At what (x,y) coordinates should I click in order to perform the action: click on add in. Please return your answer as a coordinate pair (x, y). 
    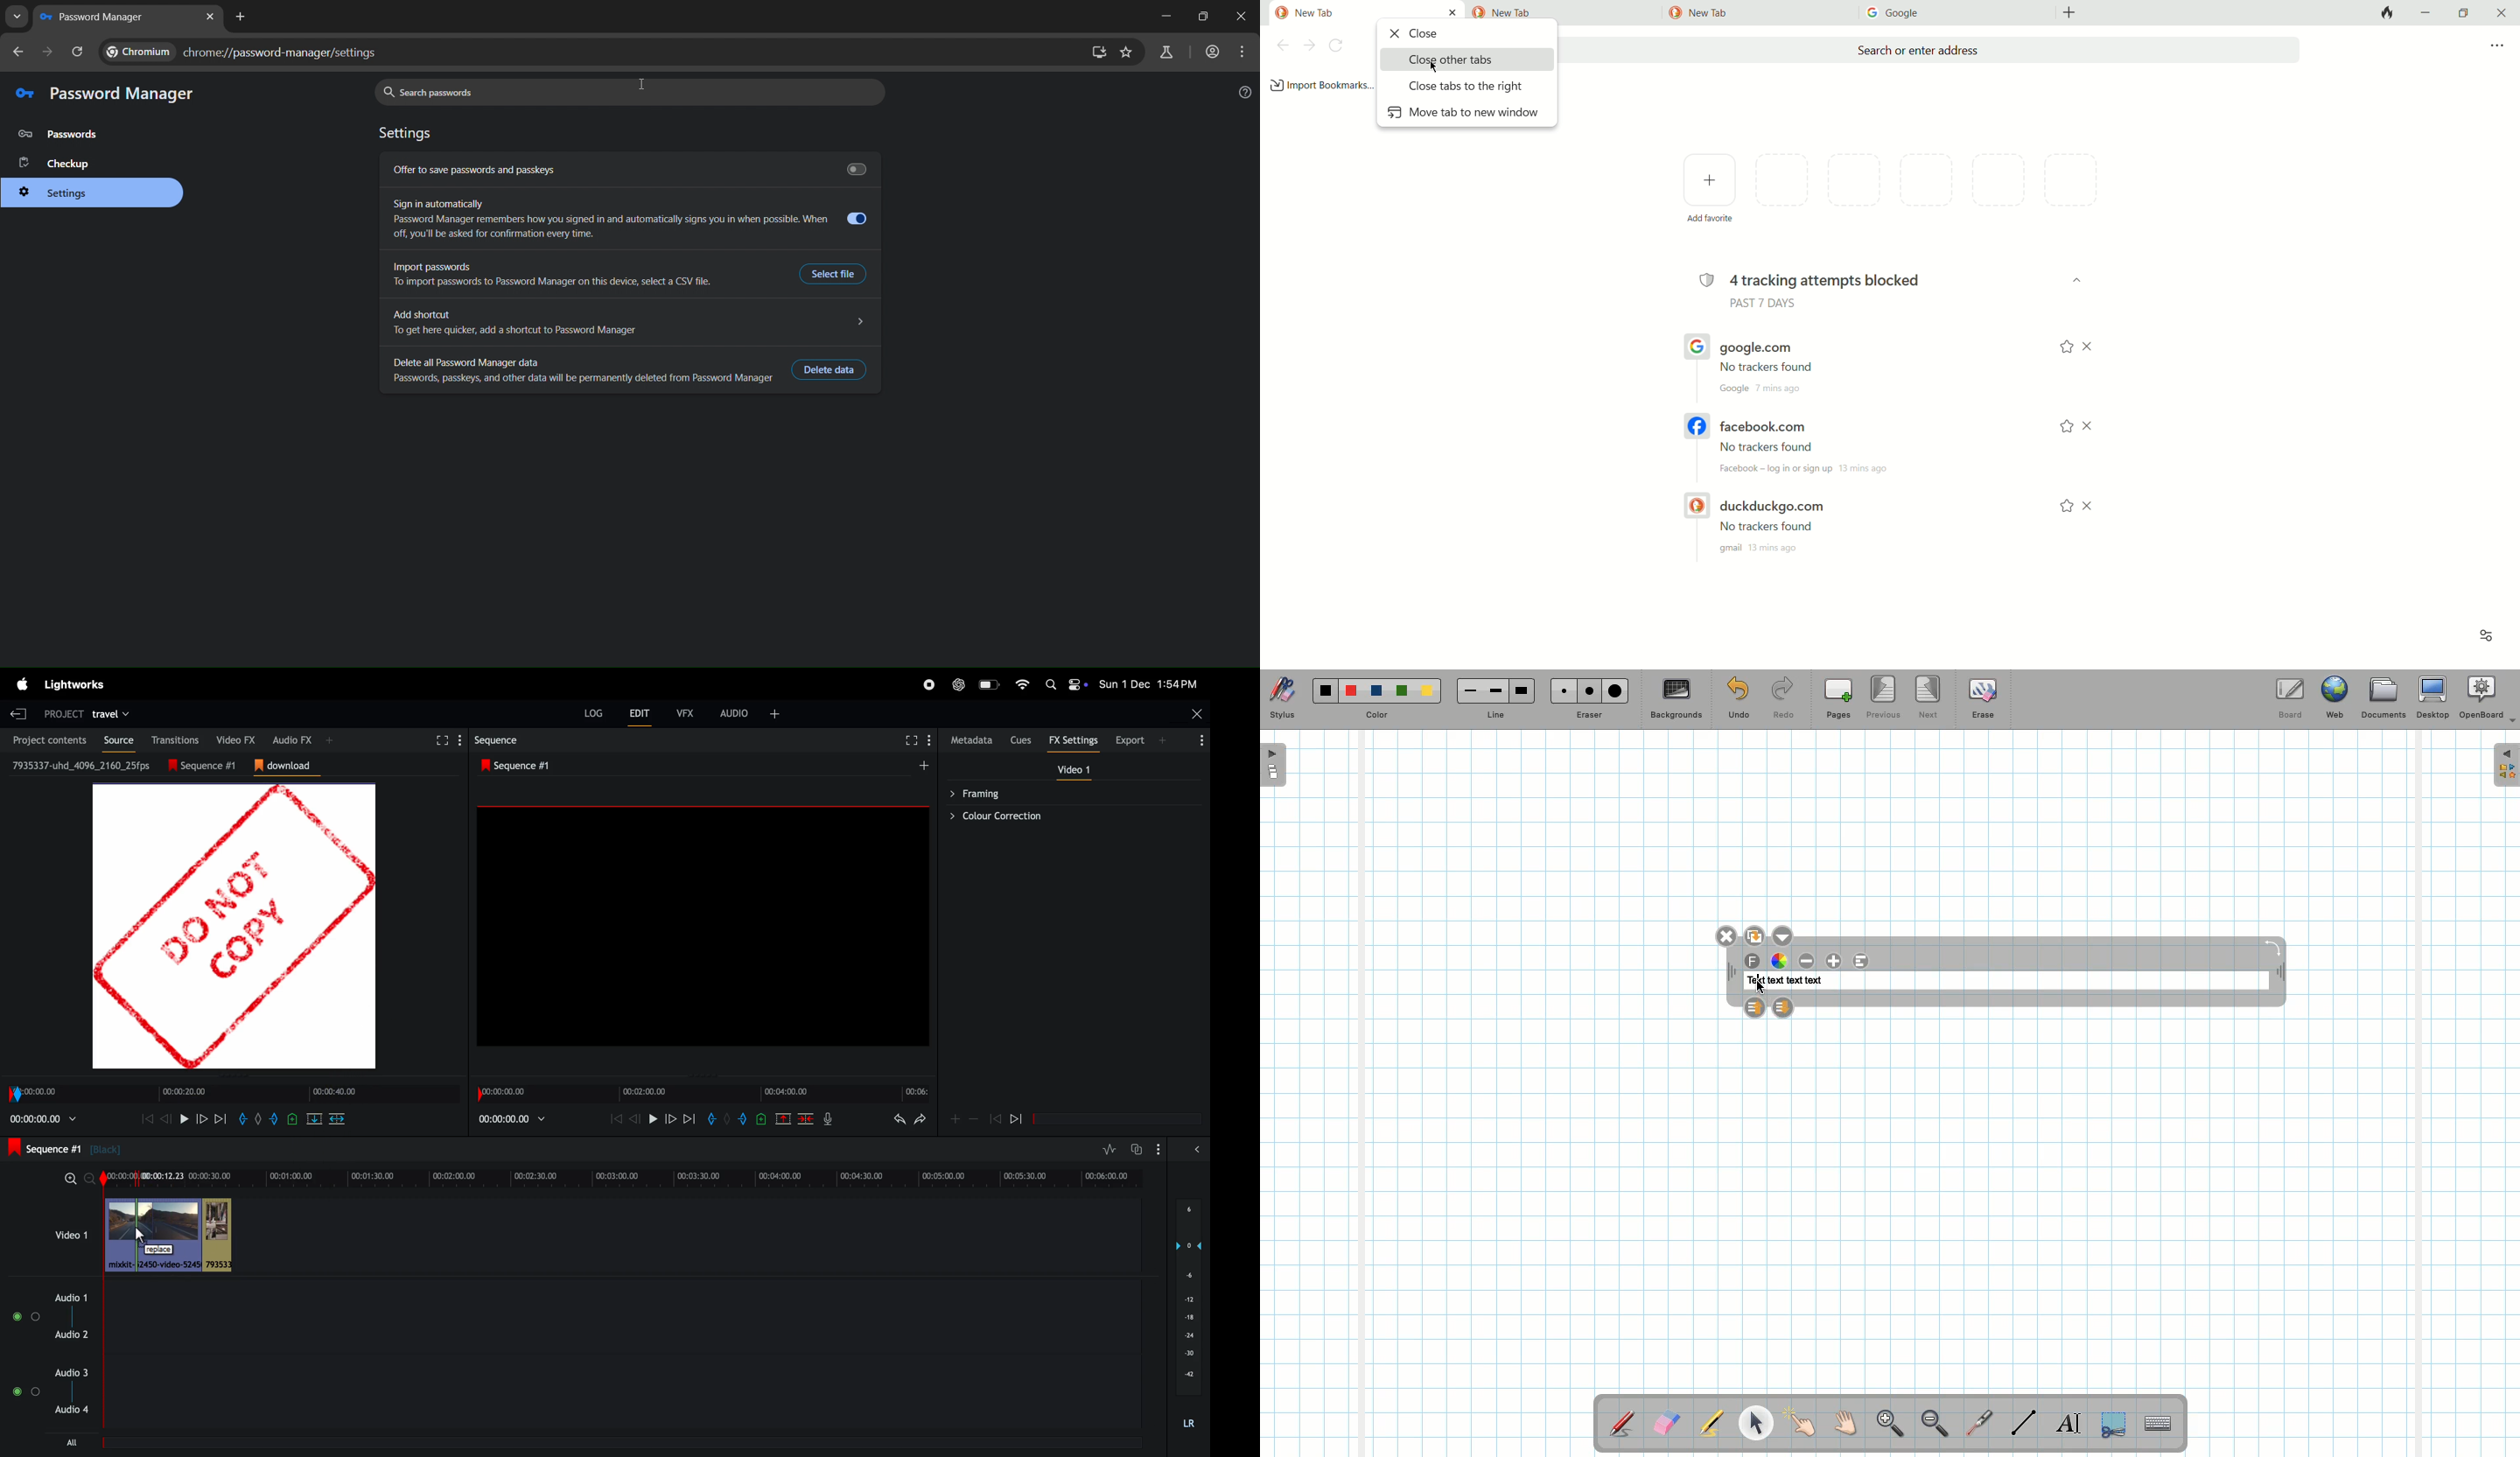
    Looking at the image, I should click on (242, 1119).